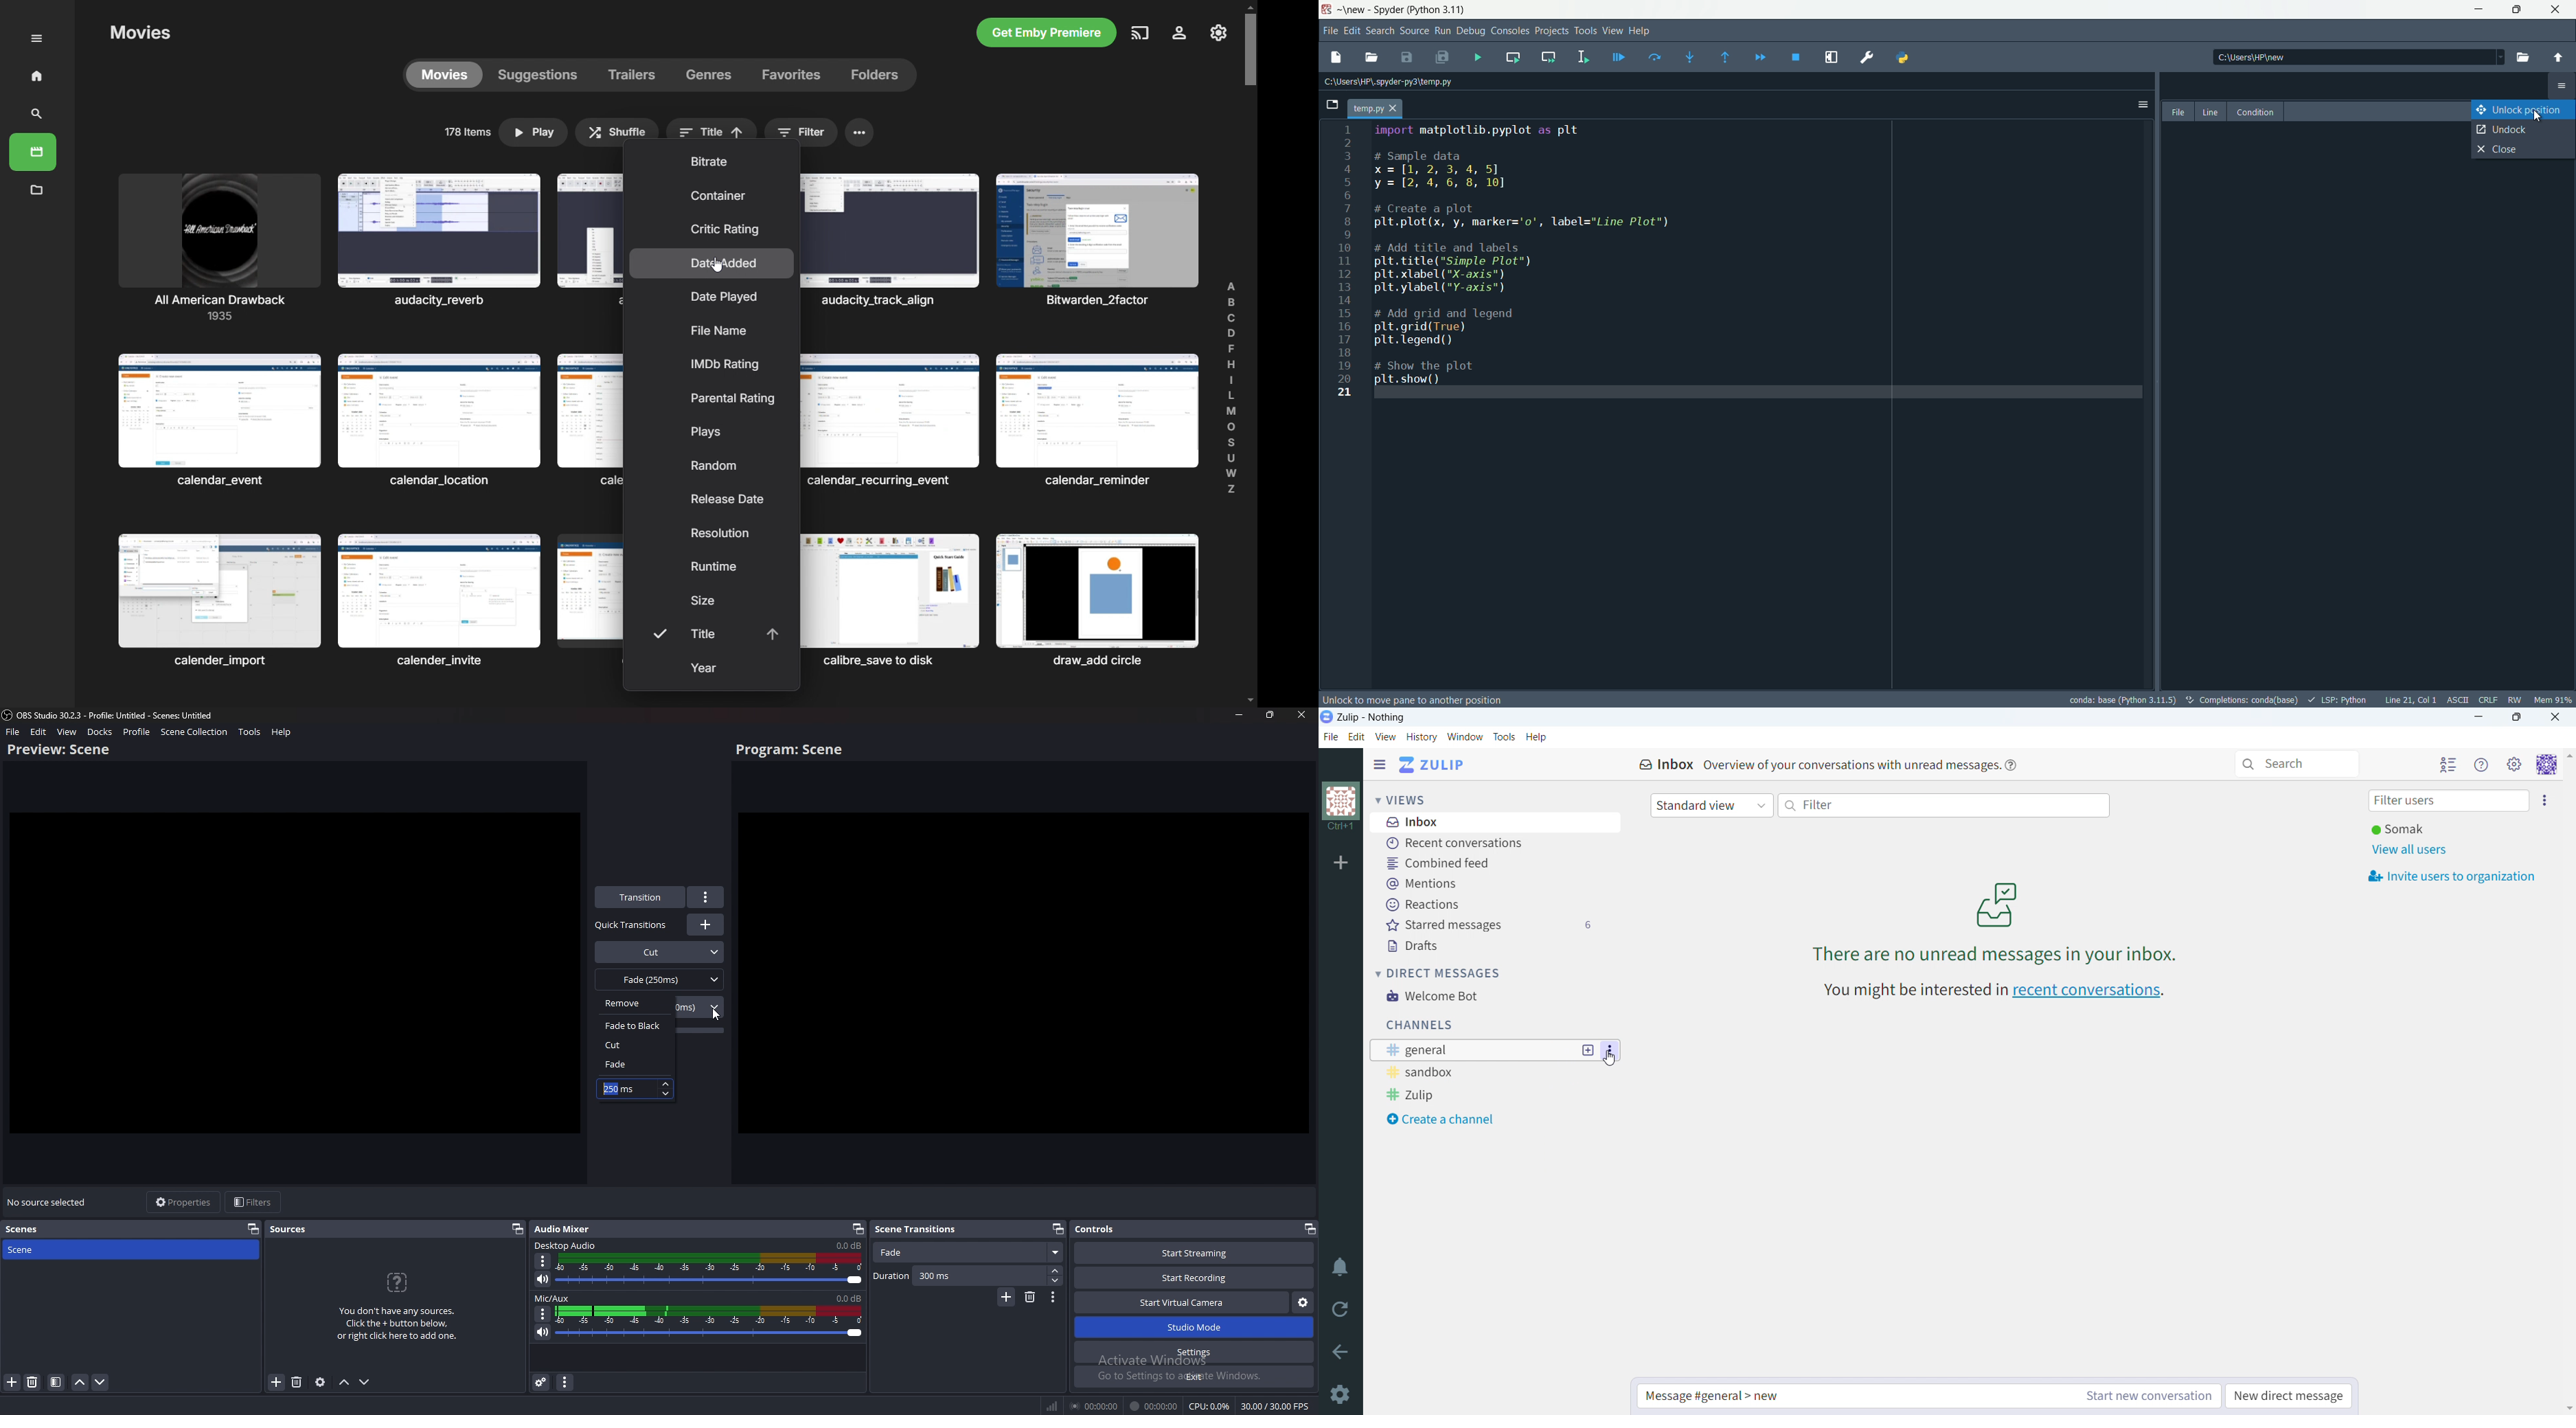  Describe the element at coordinates (1712, 806) in the screenshot. I see `standard view` at that location.